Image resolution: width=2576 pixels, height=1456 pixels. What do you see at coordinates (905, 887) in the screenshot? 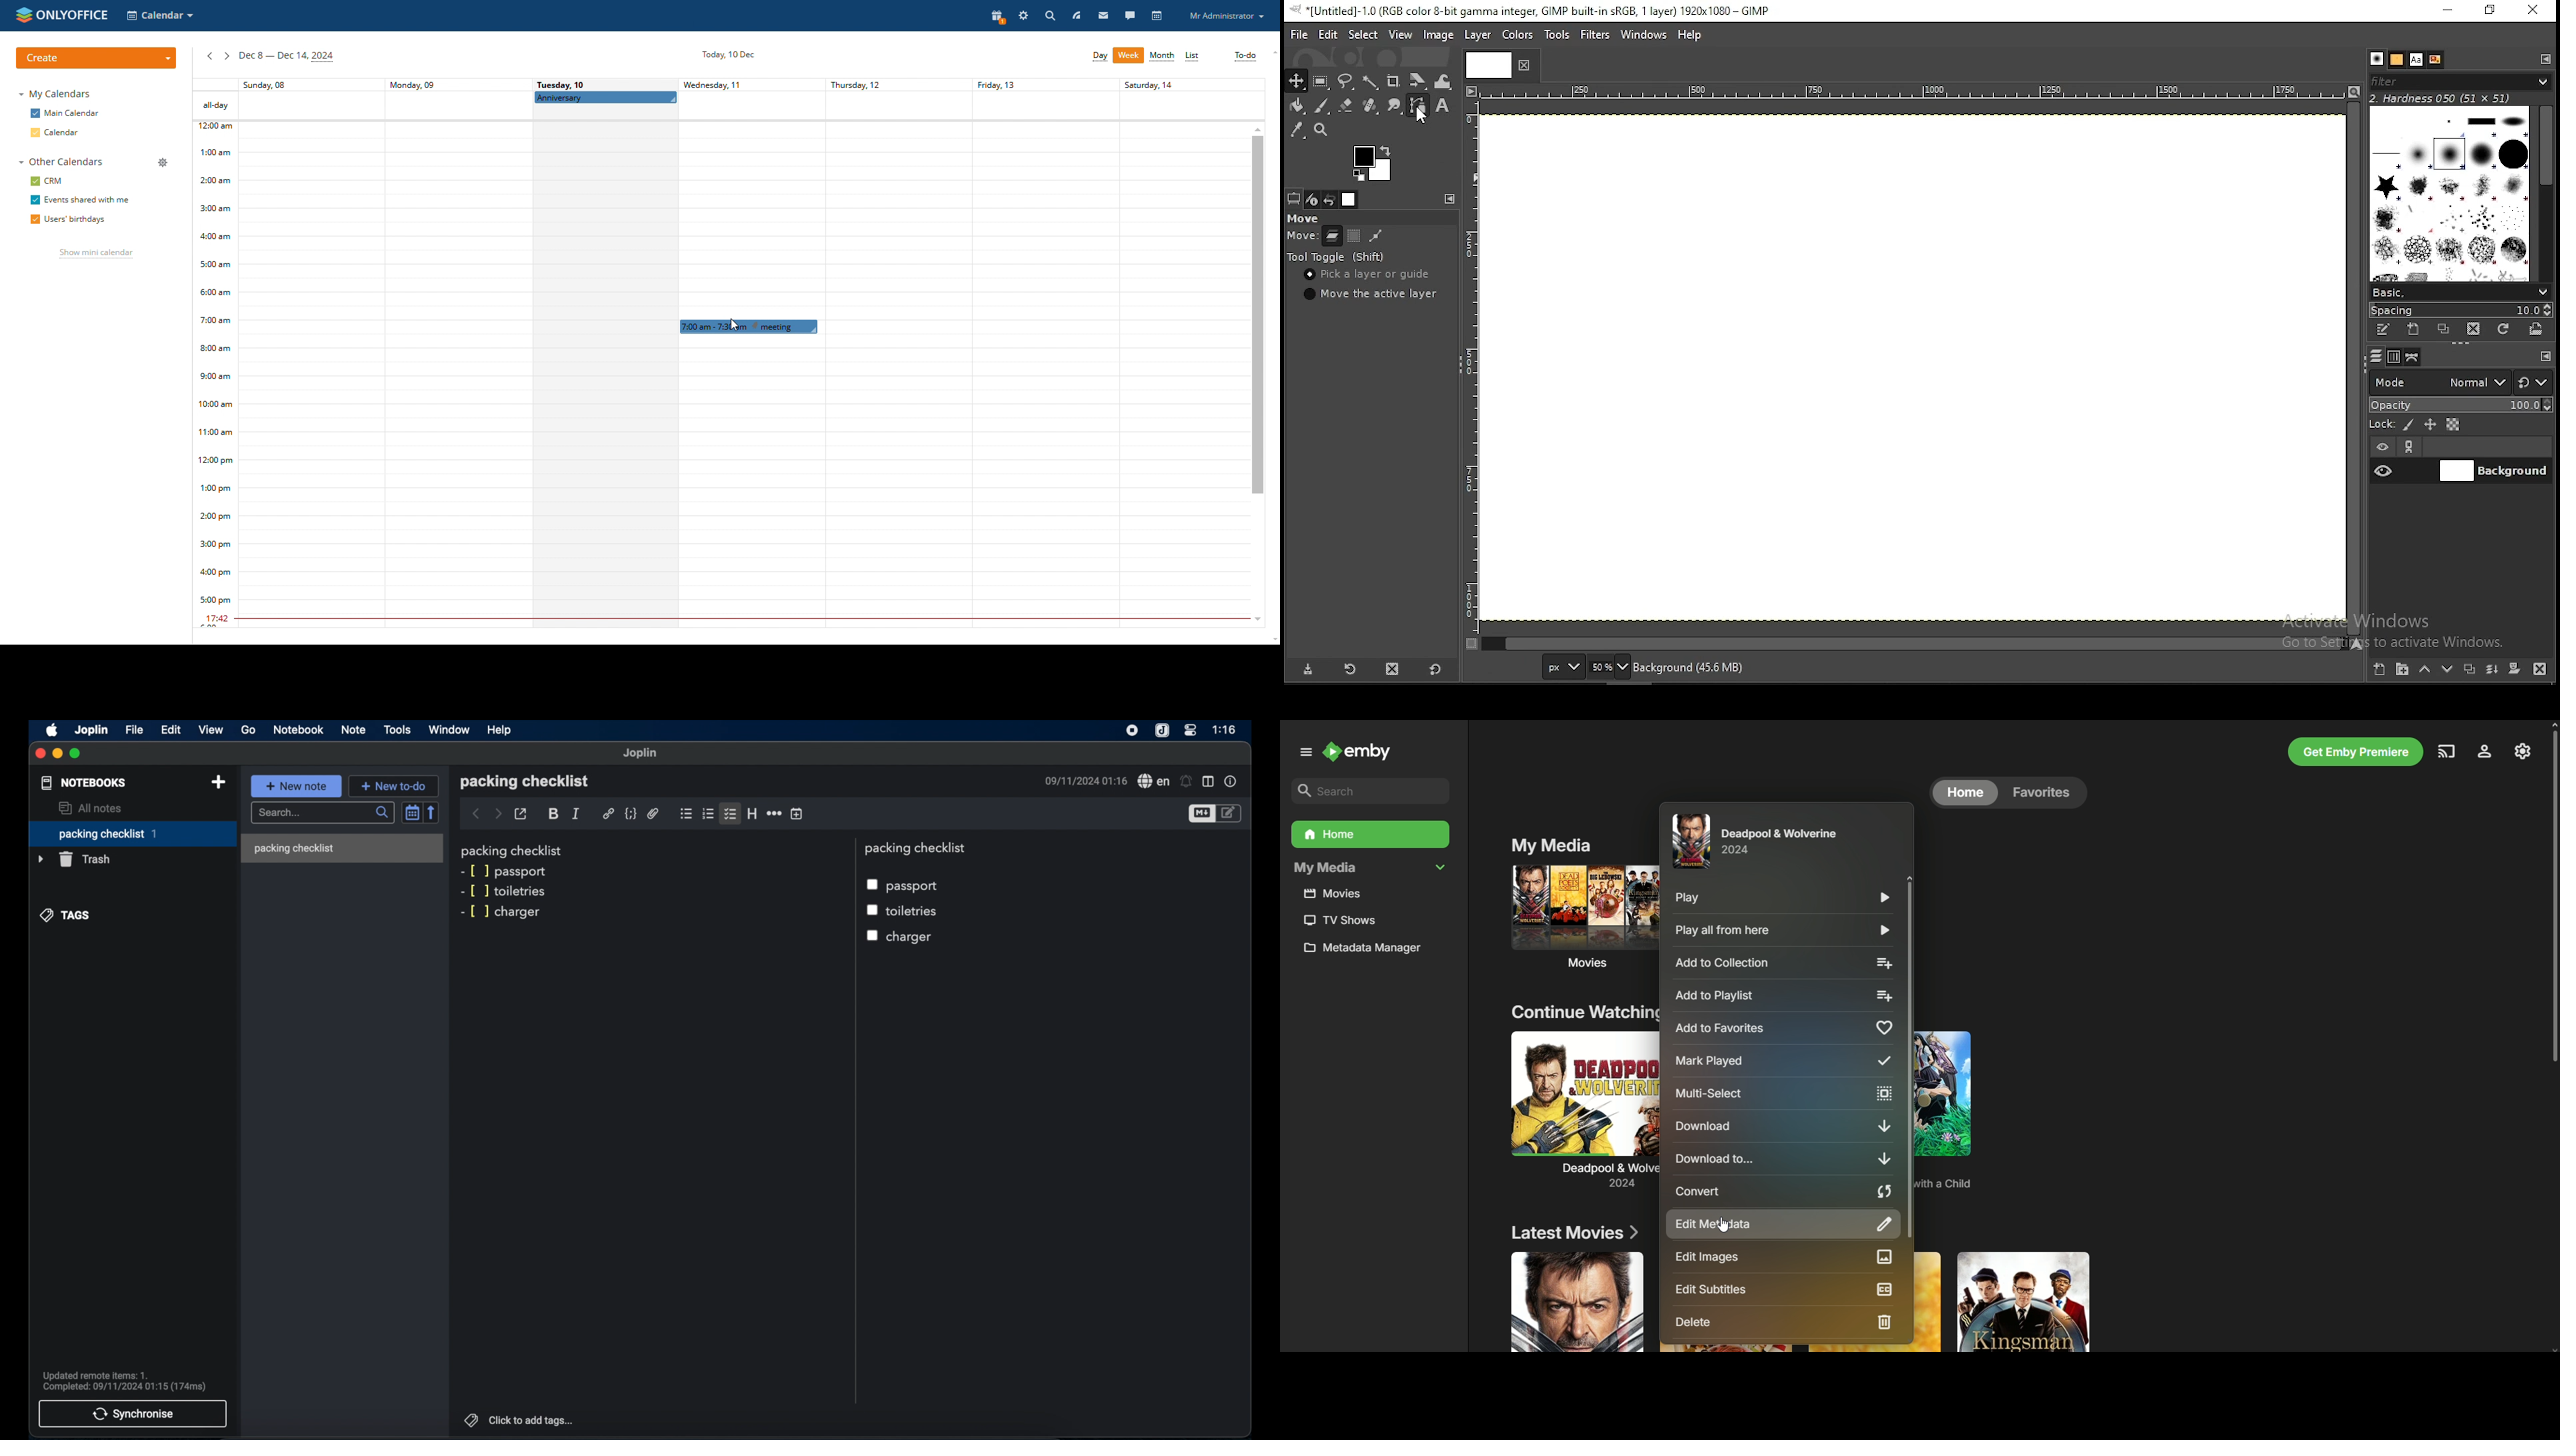
I see `passport checkbox` at bounding box center [905, 887].